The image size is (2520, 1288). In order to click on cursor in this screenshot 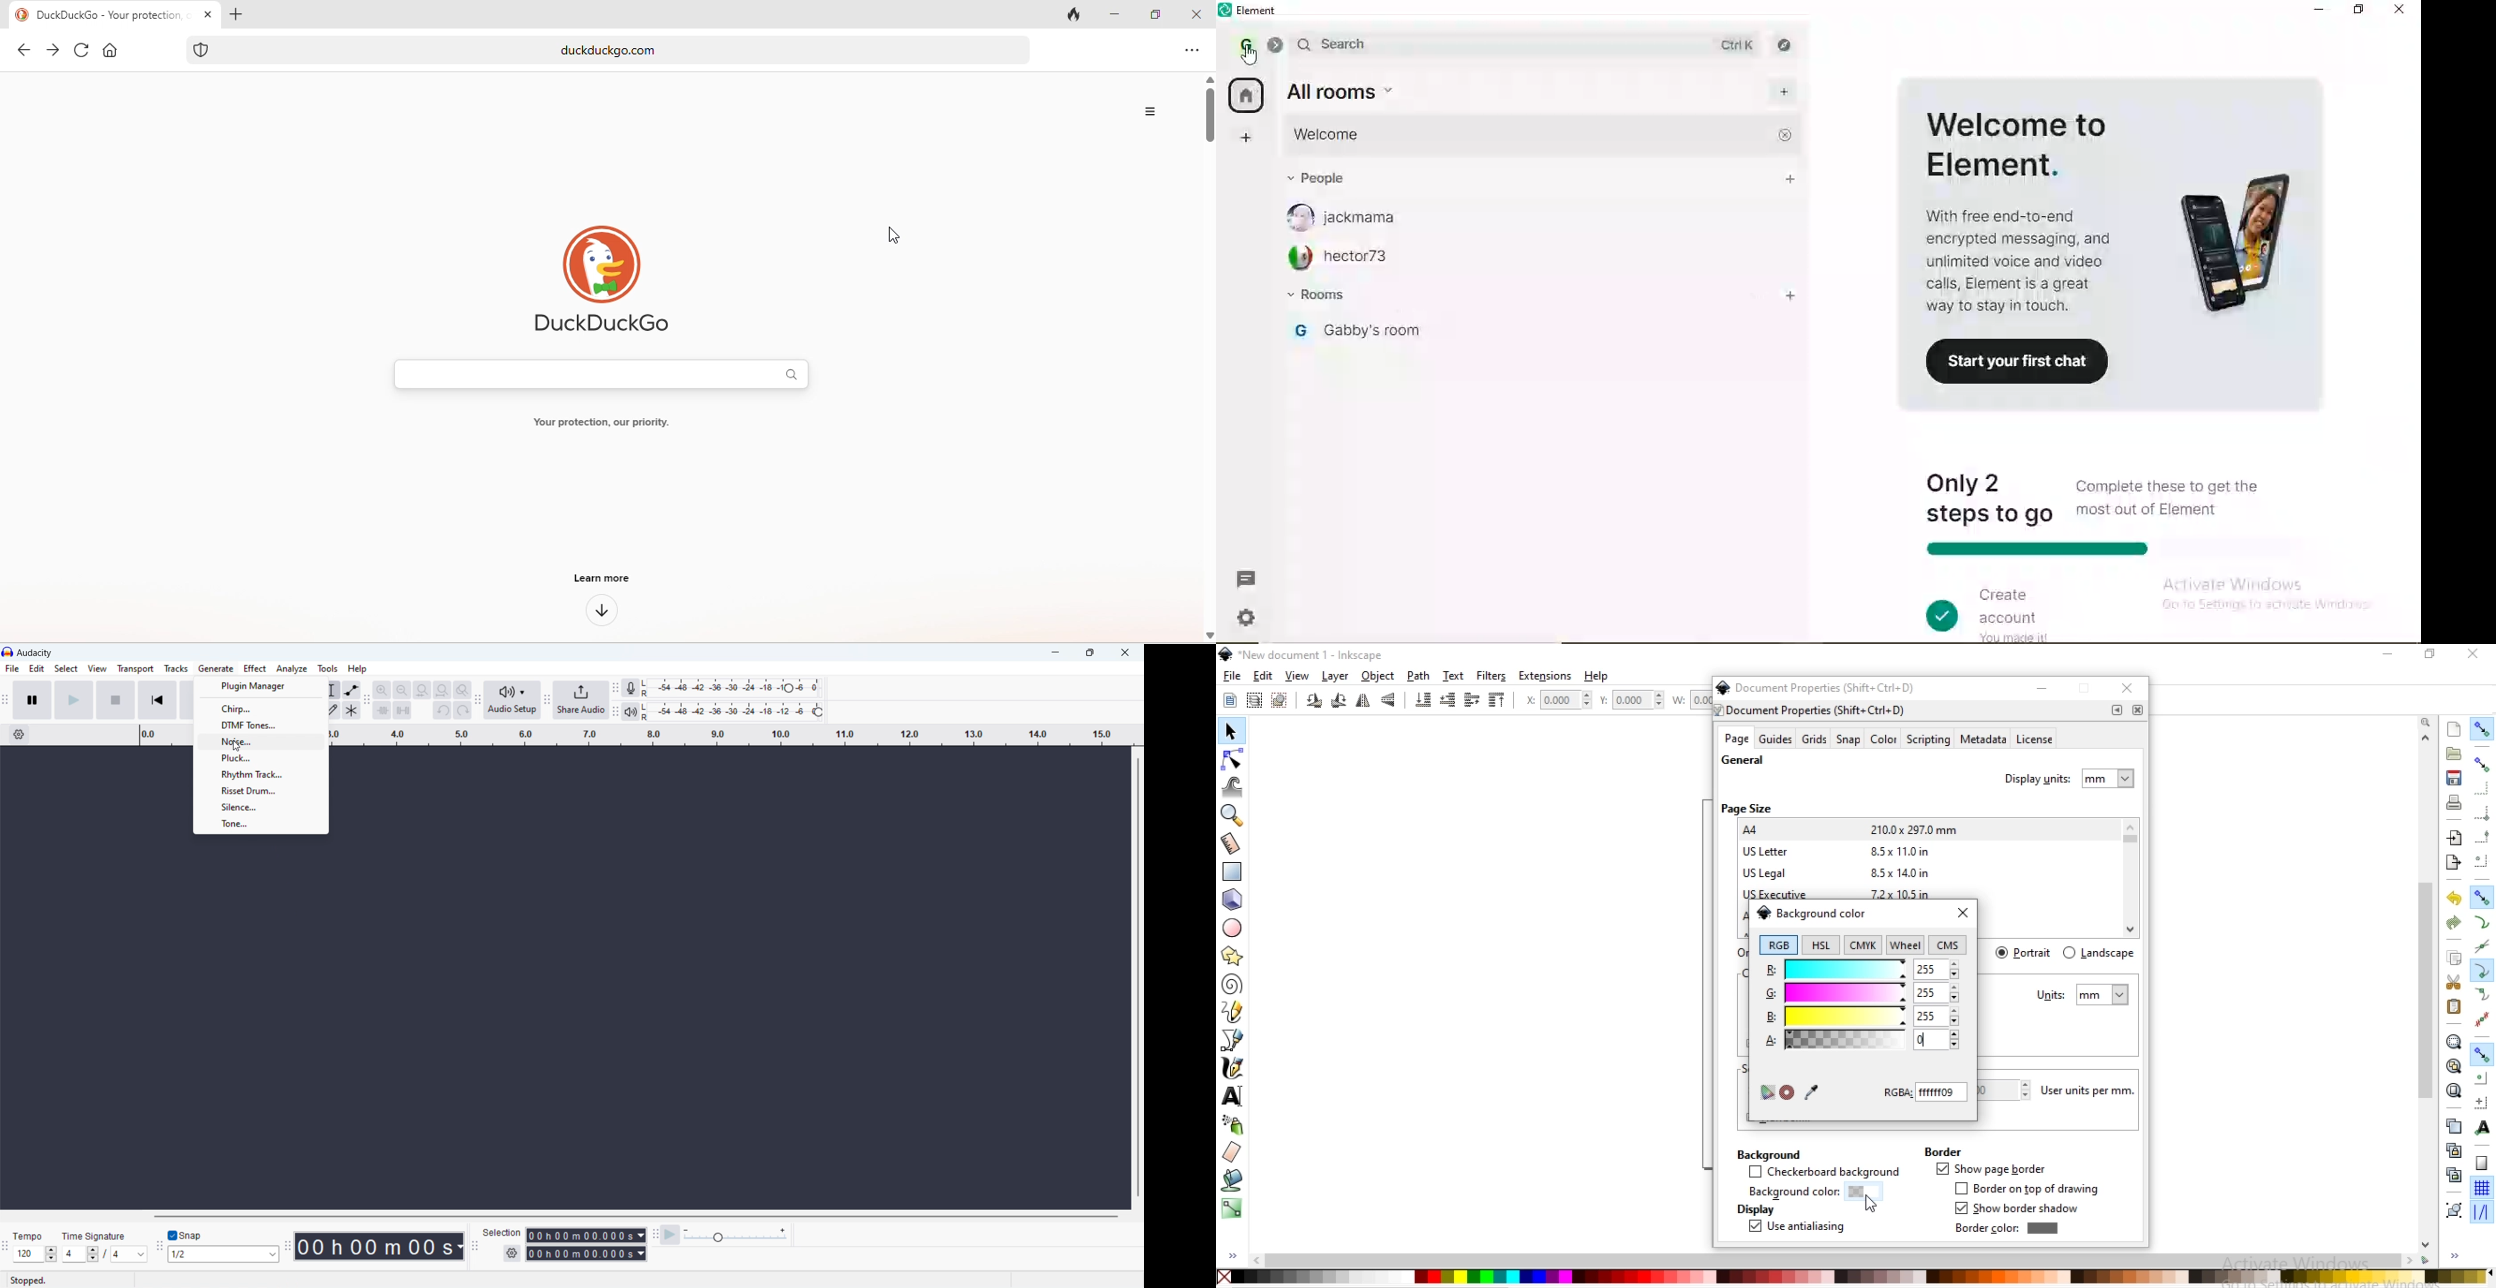, I will do `click(1249, 56)`.